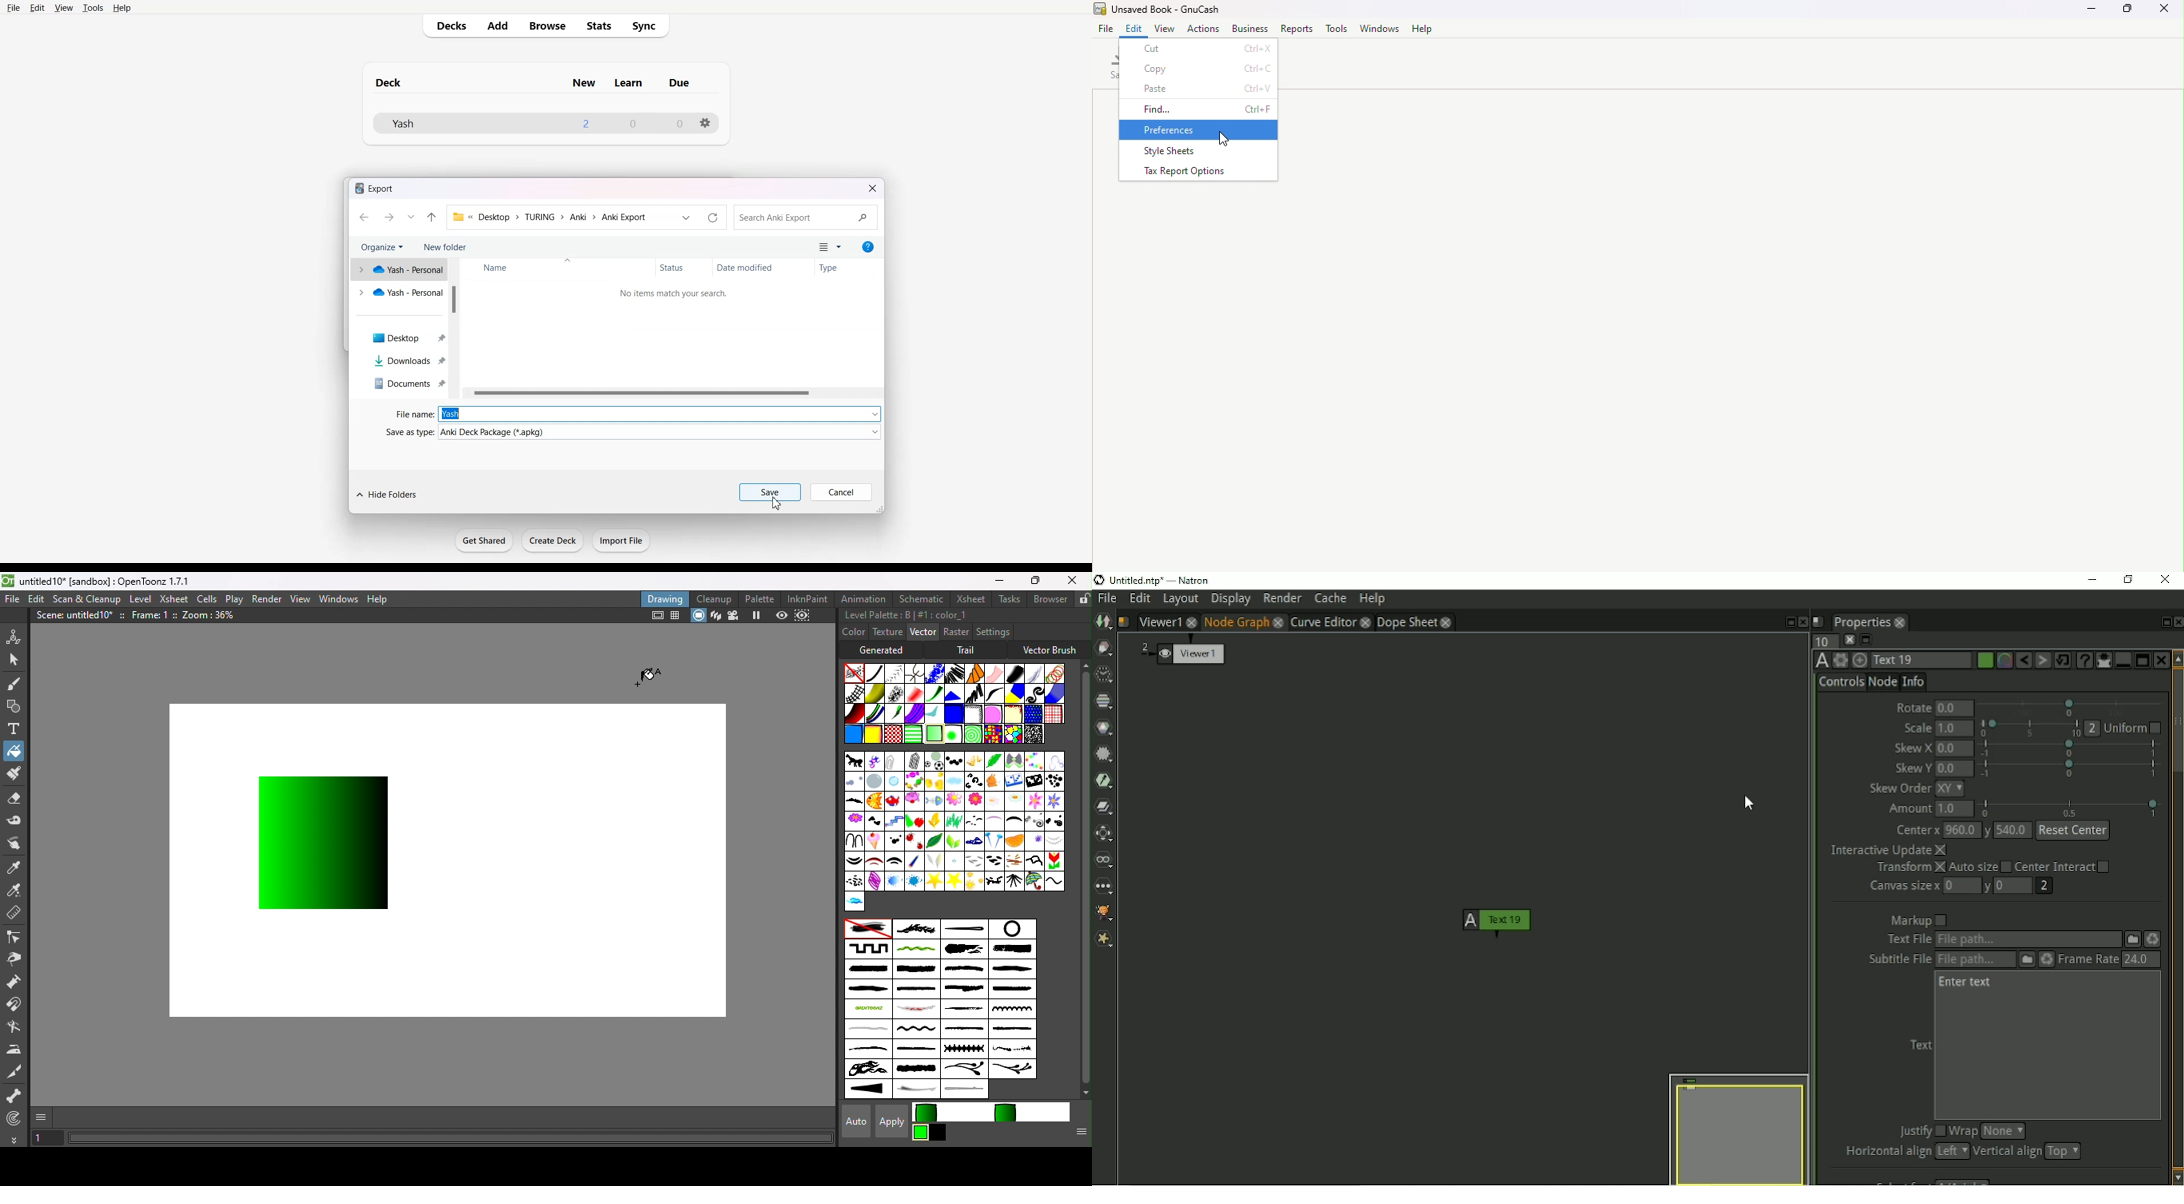 Image resolution: width=2184 pixels, height=1204 pixels. What do you see at coordinates (2122, 660) in the screenshot?
I see `Merge panel` at bounding box center [2122, 660].